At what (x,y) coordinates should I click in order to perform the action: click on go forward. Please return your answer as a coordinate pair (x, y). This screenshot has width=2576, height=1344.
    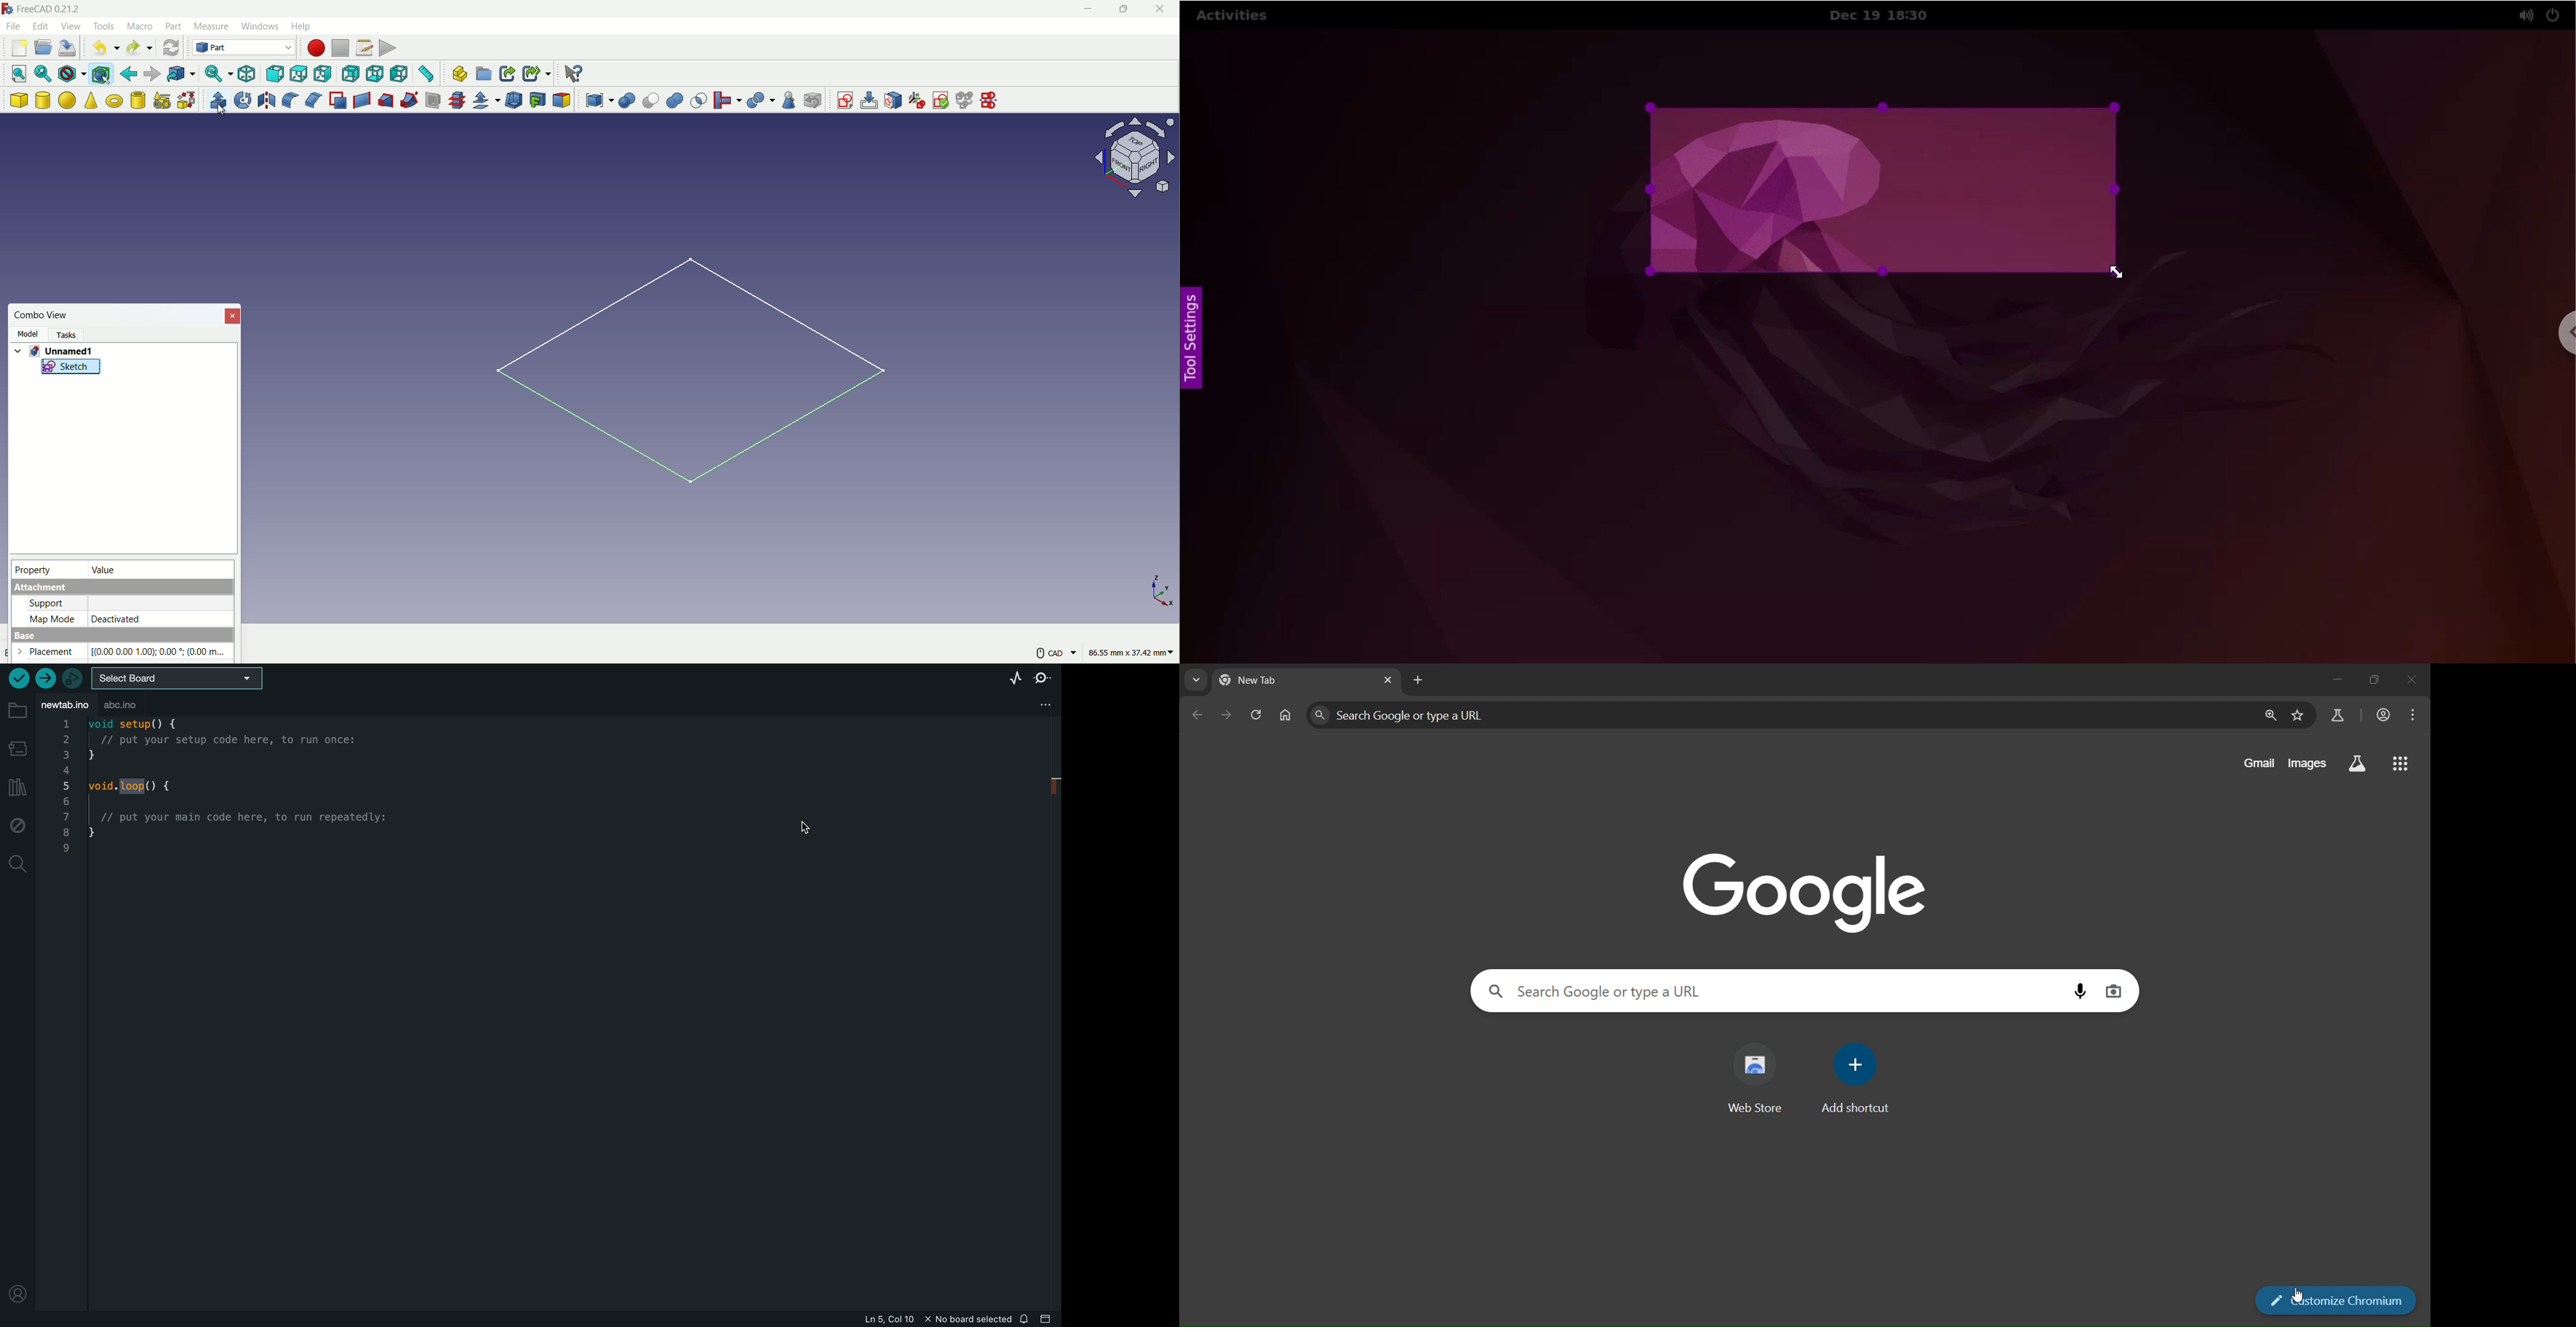
    Looking at the image, I should click on (152, 74).